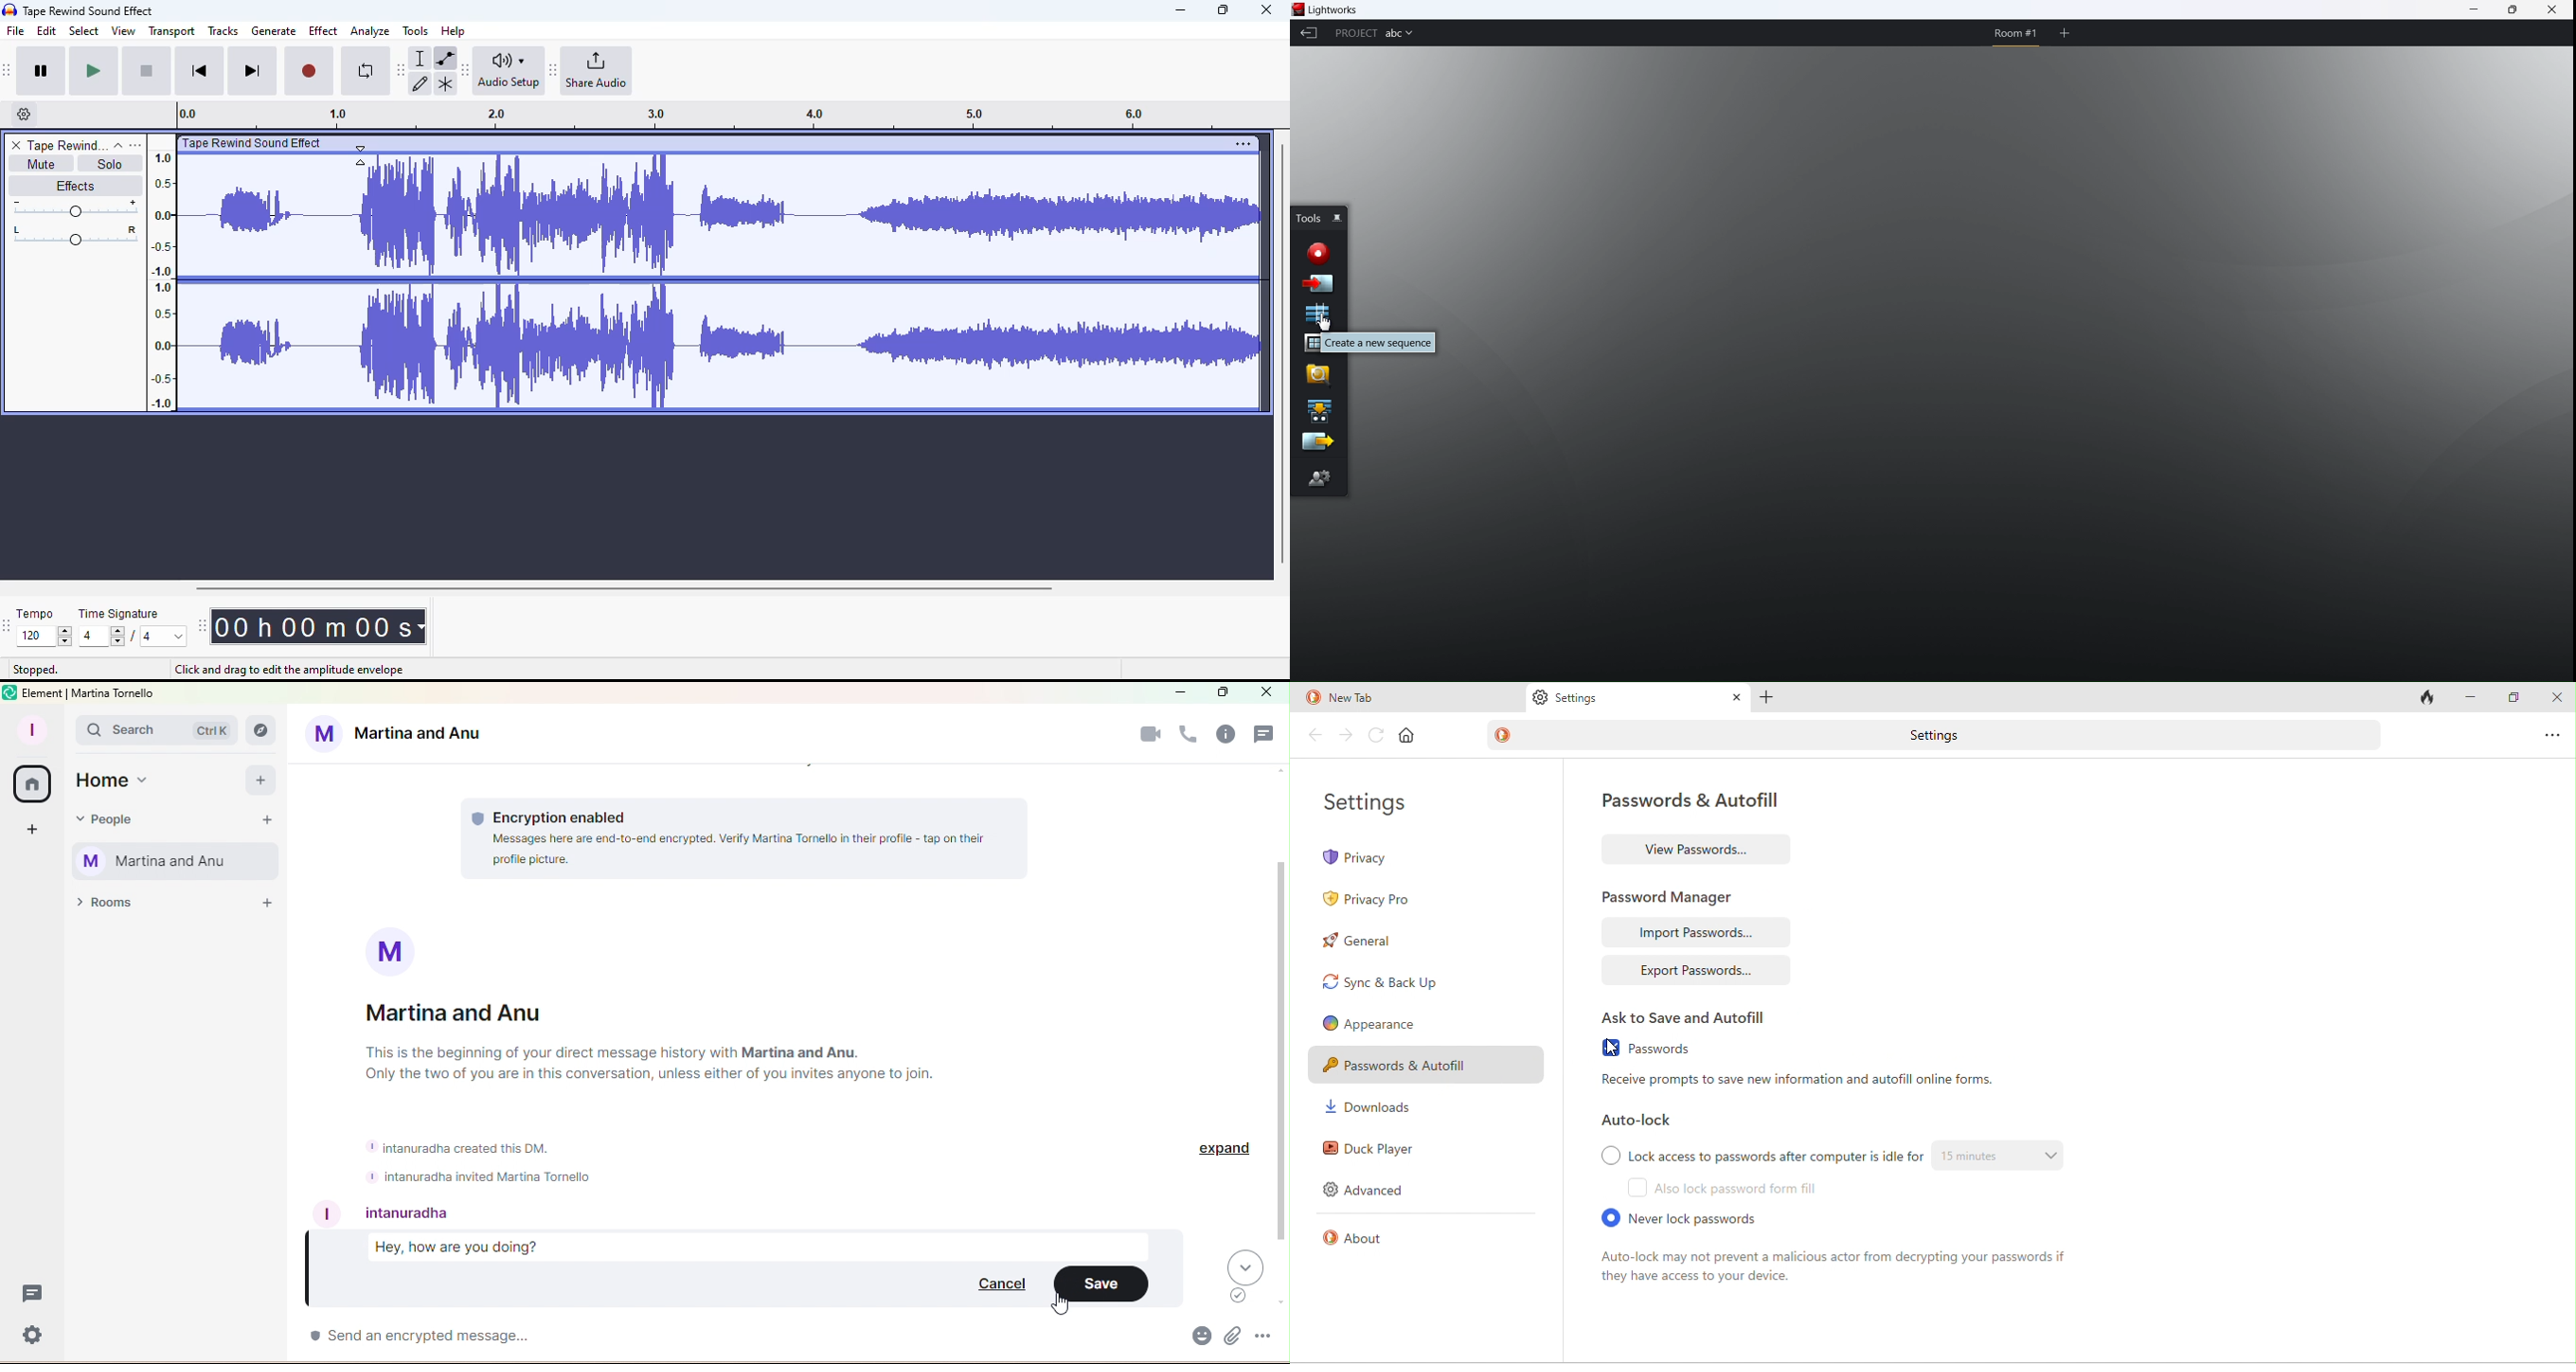 Image resolution: width=2576 pixels, height=1372 pixels. What do you see at coordinates (164, 637) in the screenshot?
I see `Max. time signature options` at bounding box center [164, 637].